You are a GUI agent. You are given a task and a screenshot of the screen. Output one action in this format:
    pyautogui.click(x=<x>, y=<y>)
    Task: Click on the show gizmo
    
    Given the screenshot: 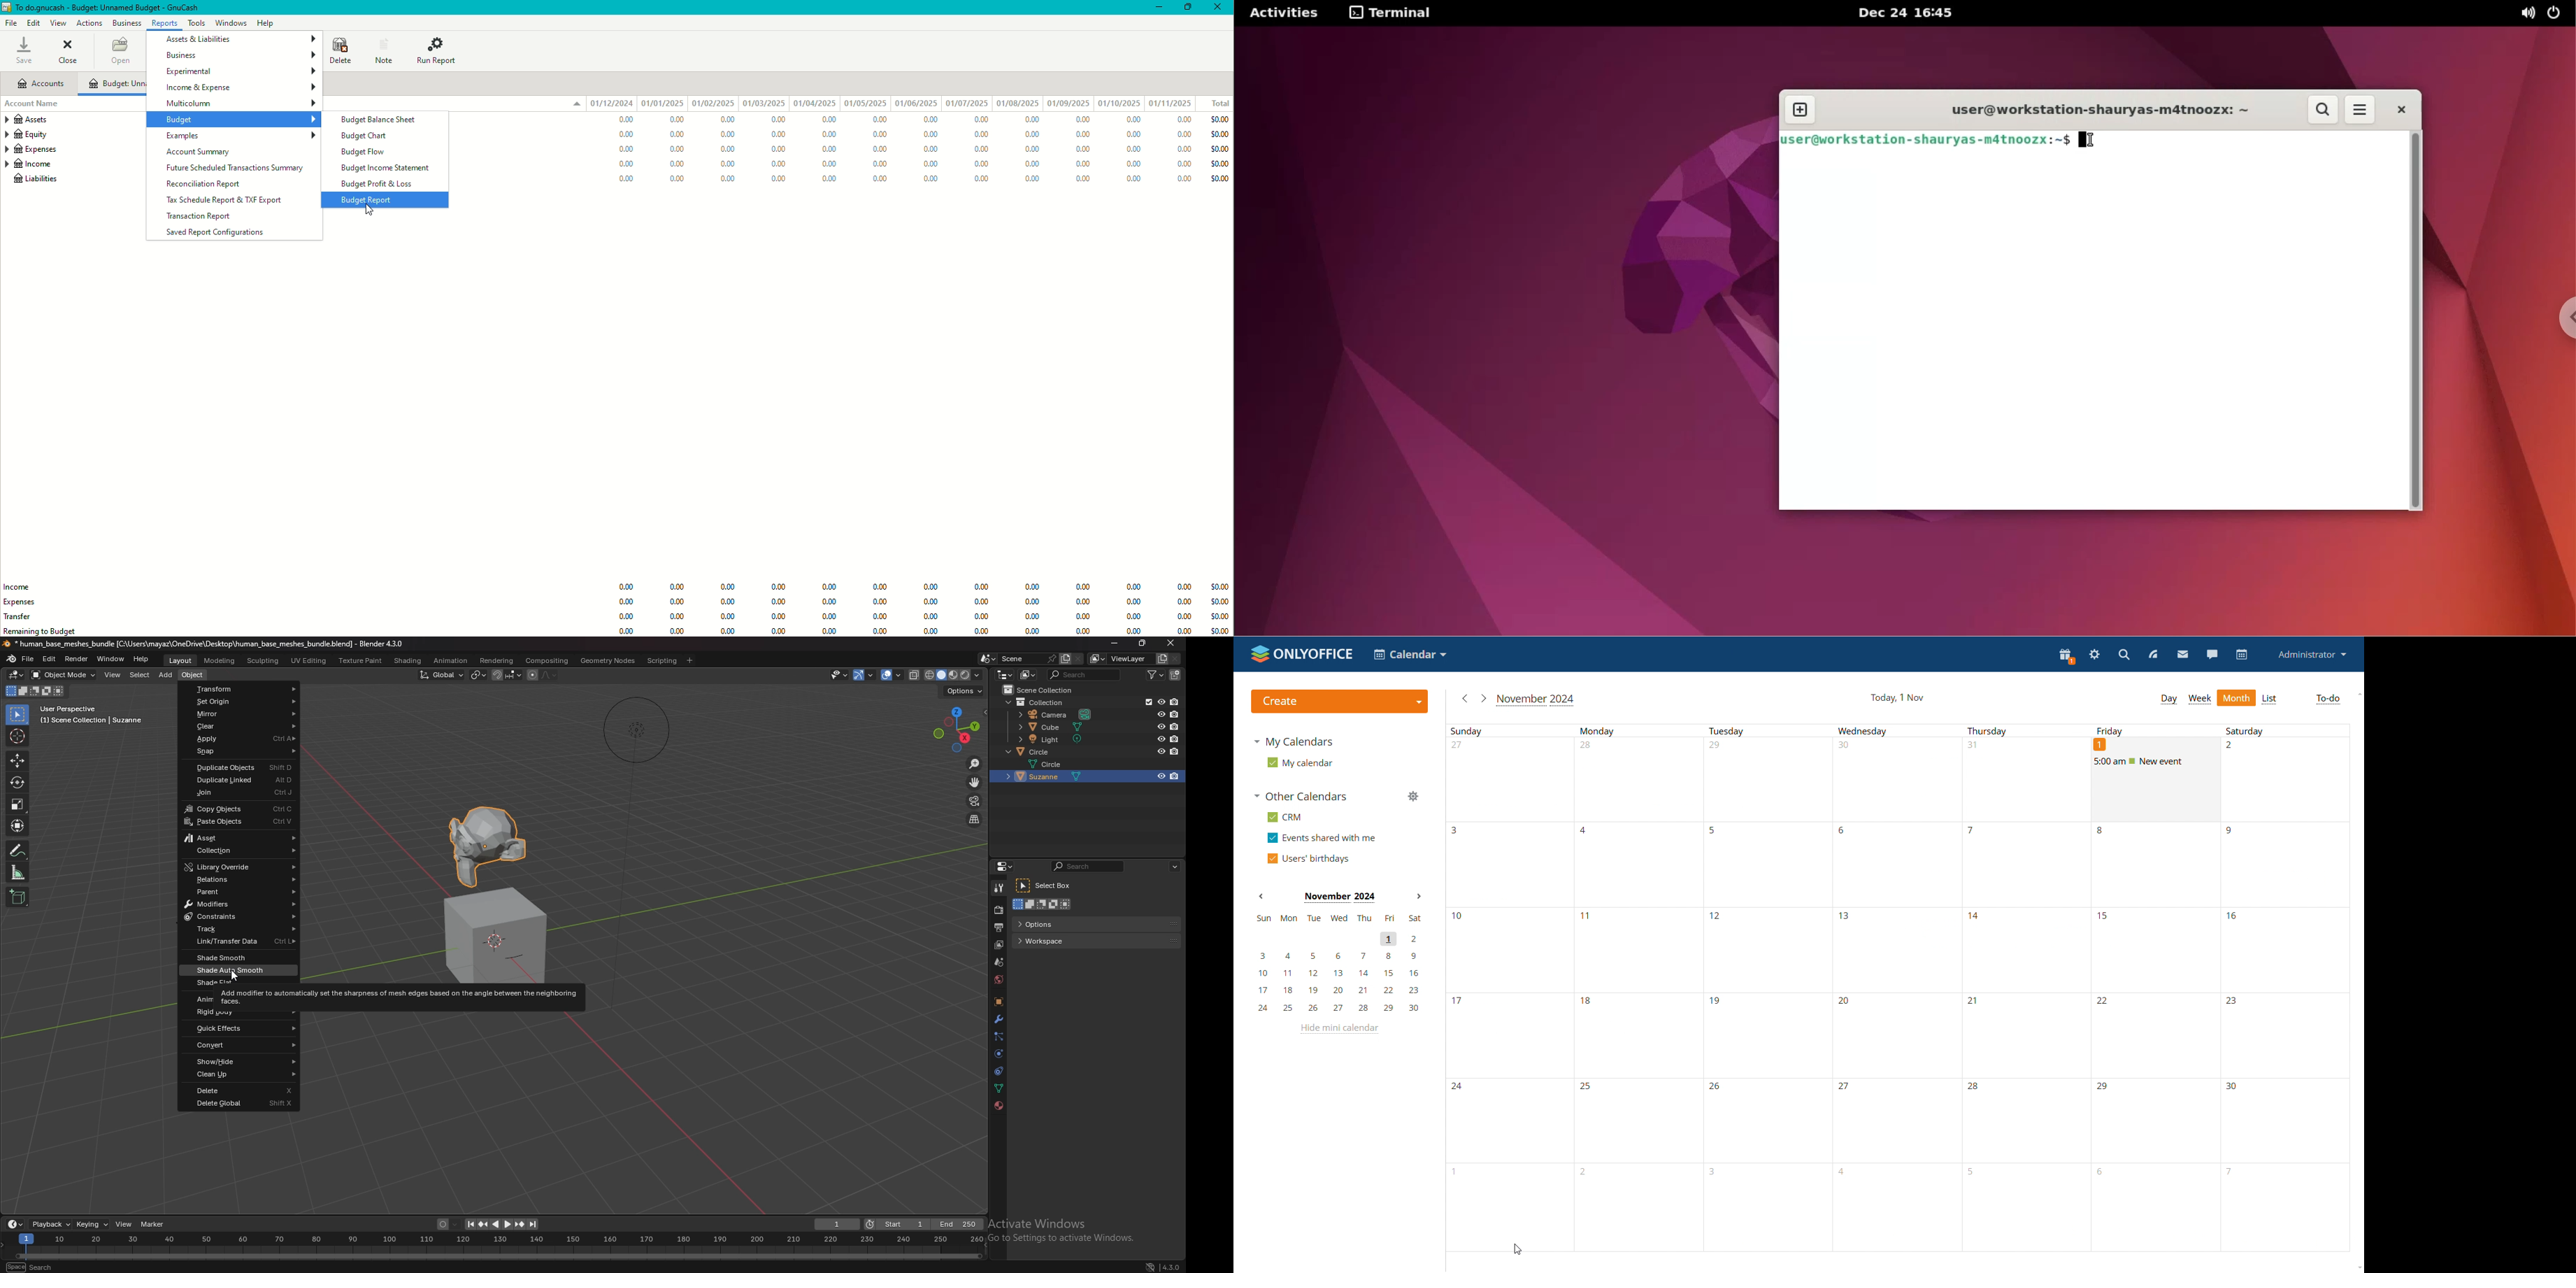 What is the action you would take?
    pyautogui.click(x=865, y=675)
    